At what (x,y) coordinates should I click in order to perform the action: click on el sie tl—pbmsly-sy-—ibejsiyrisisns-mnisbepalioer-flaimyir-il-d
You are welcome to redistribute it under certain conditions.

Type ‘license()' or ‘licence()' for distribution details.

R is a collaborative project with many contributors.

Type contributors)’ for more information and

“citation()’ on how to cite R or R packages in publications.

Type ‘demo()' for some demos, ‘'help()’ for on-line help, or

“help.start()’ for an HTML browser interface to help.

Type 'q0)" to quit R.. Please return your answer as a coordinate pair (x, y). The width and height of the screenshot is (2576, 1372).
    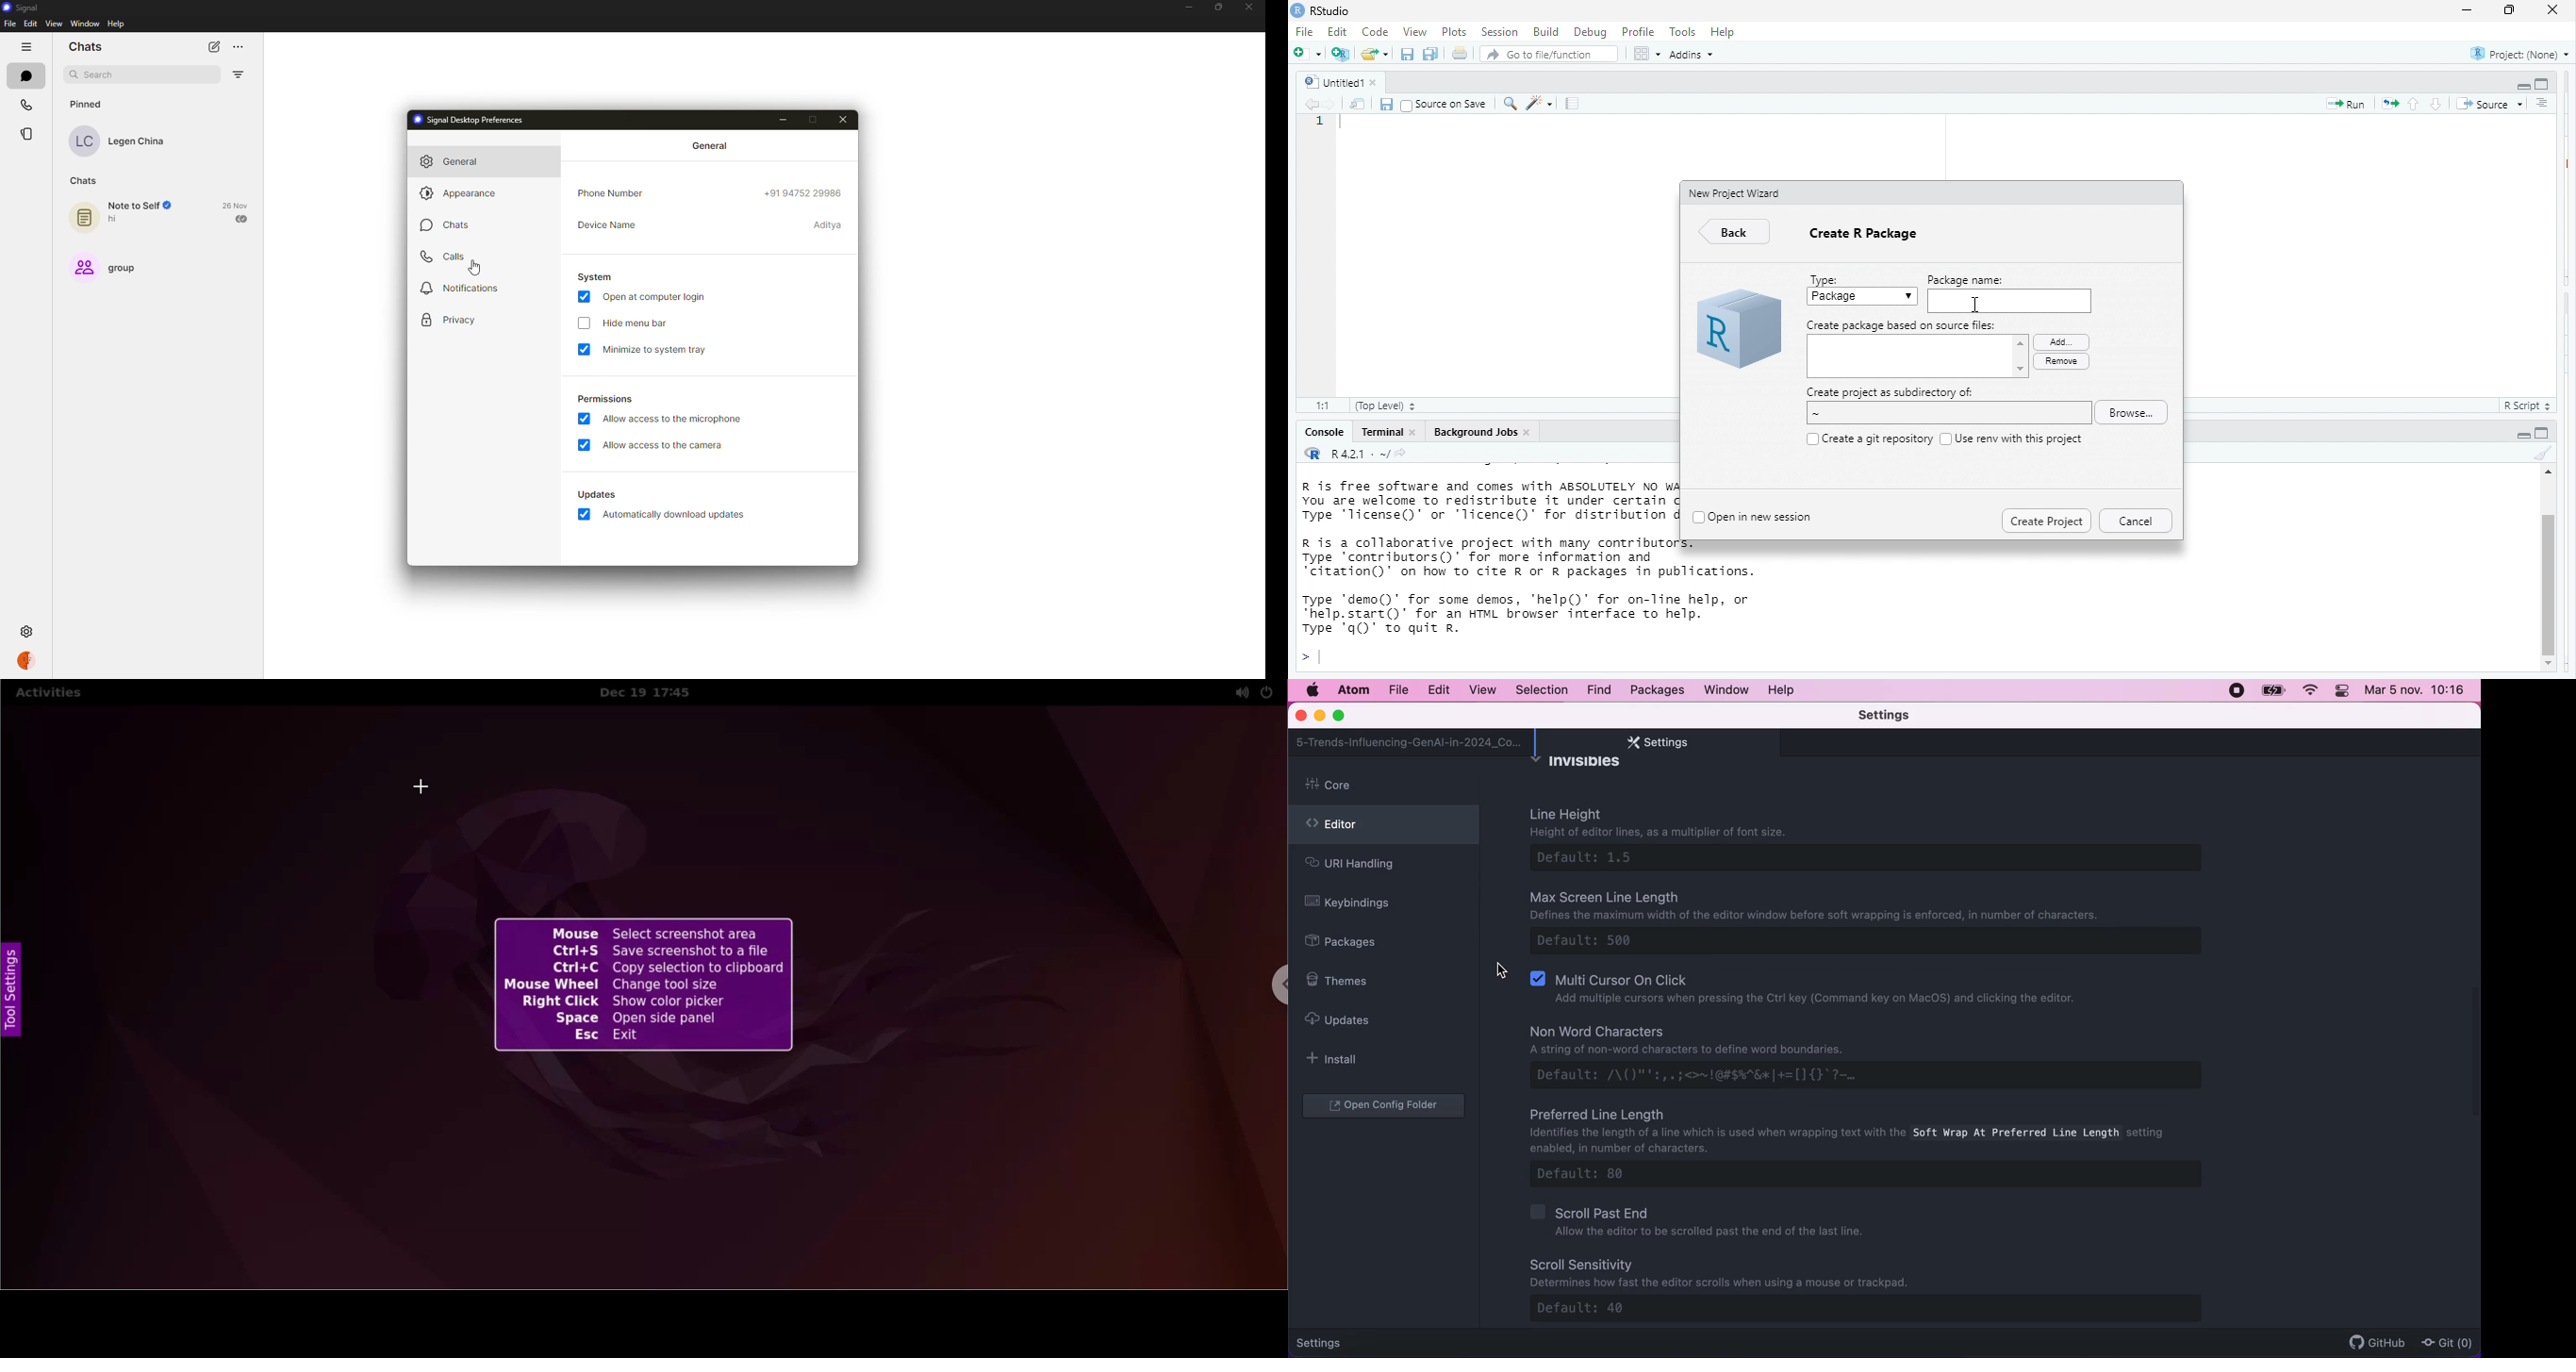
    Looking at the image, I should click on (1489, 564).